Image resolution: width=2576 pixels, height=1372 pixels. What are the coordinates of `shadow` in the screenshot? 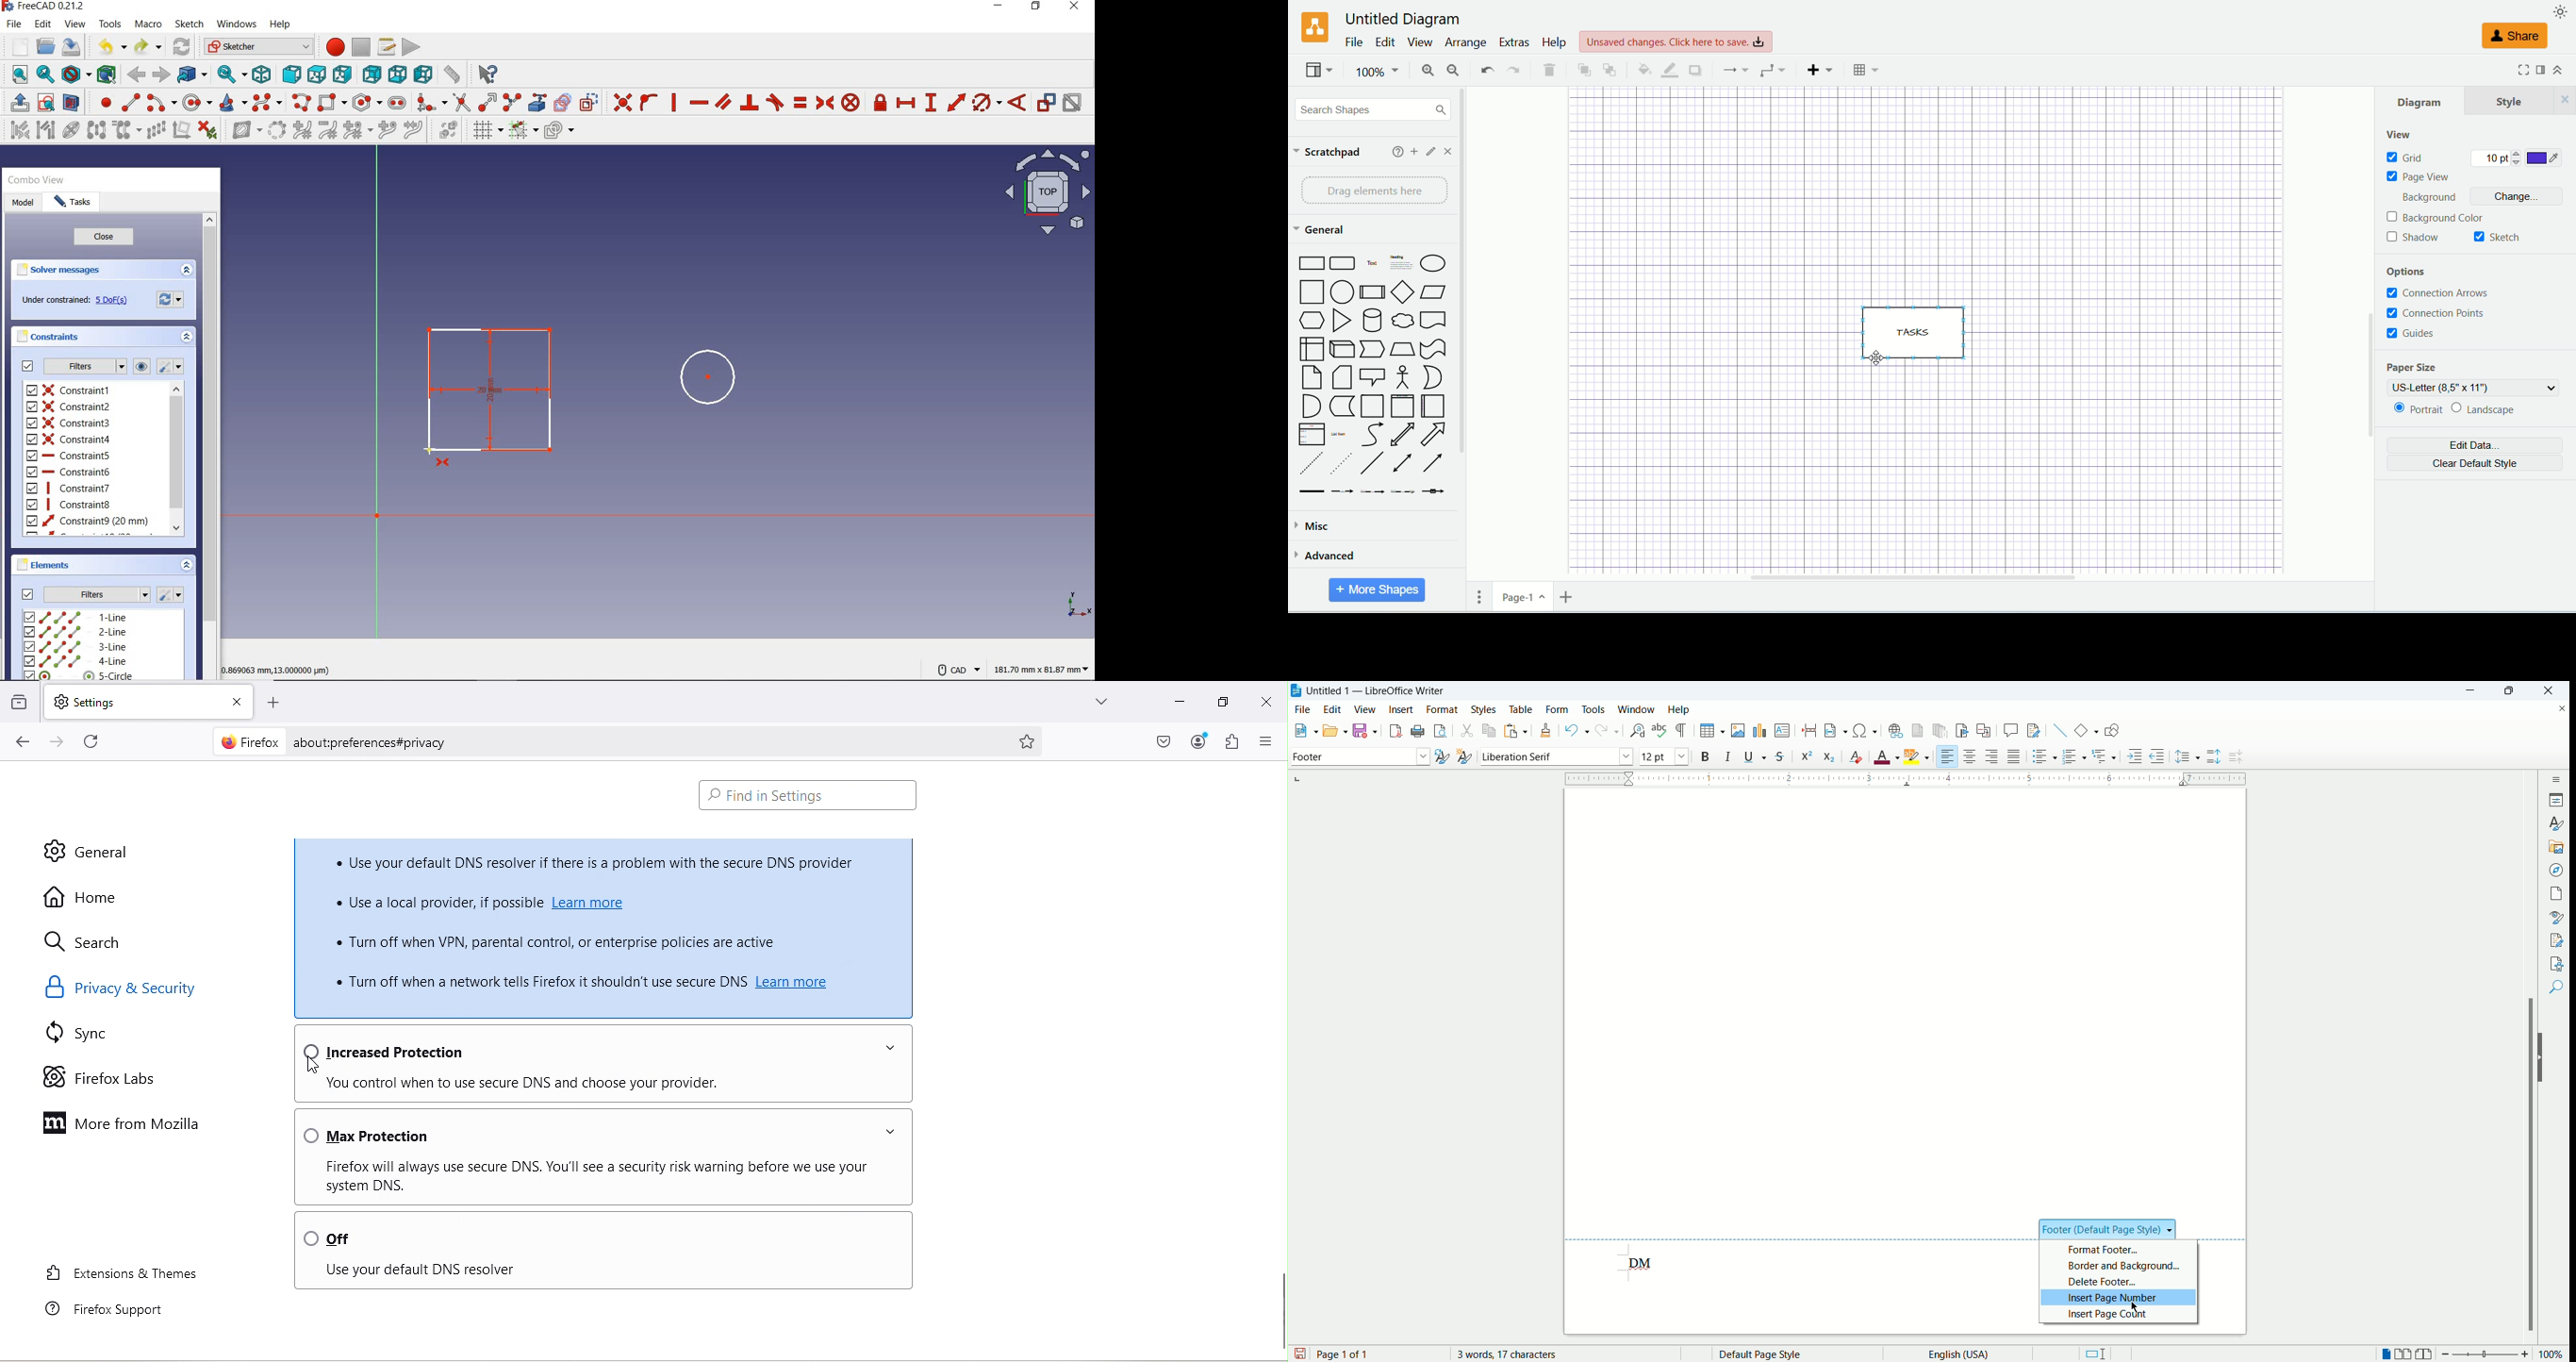 It's located at (1694, 70).